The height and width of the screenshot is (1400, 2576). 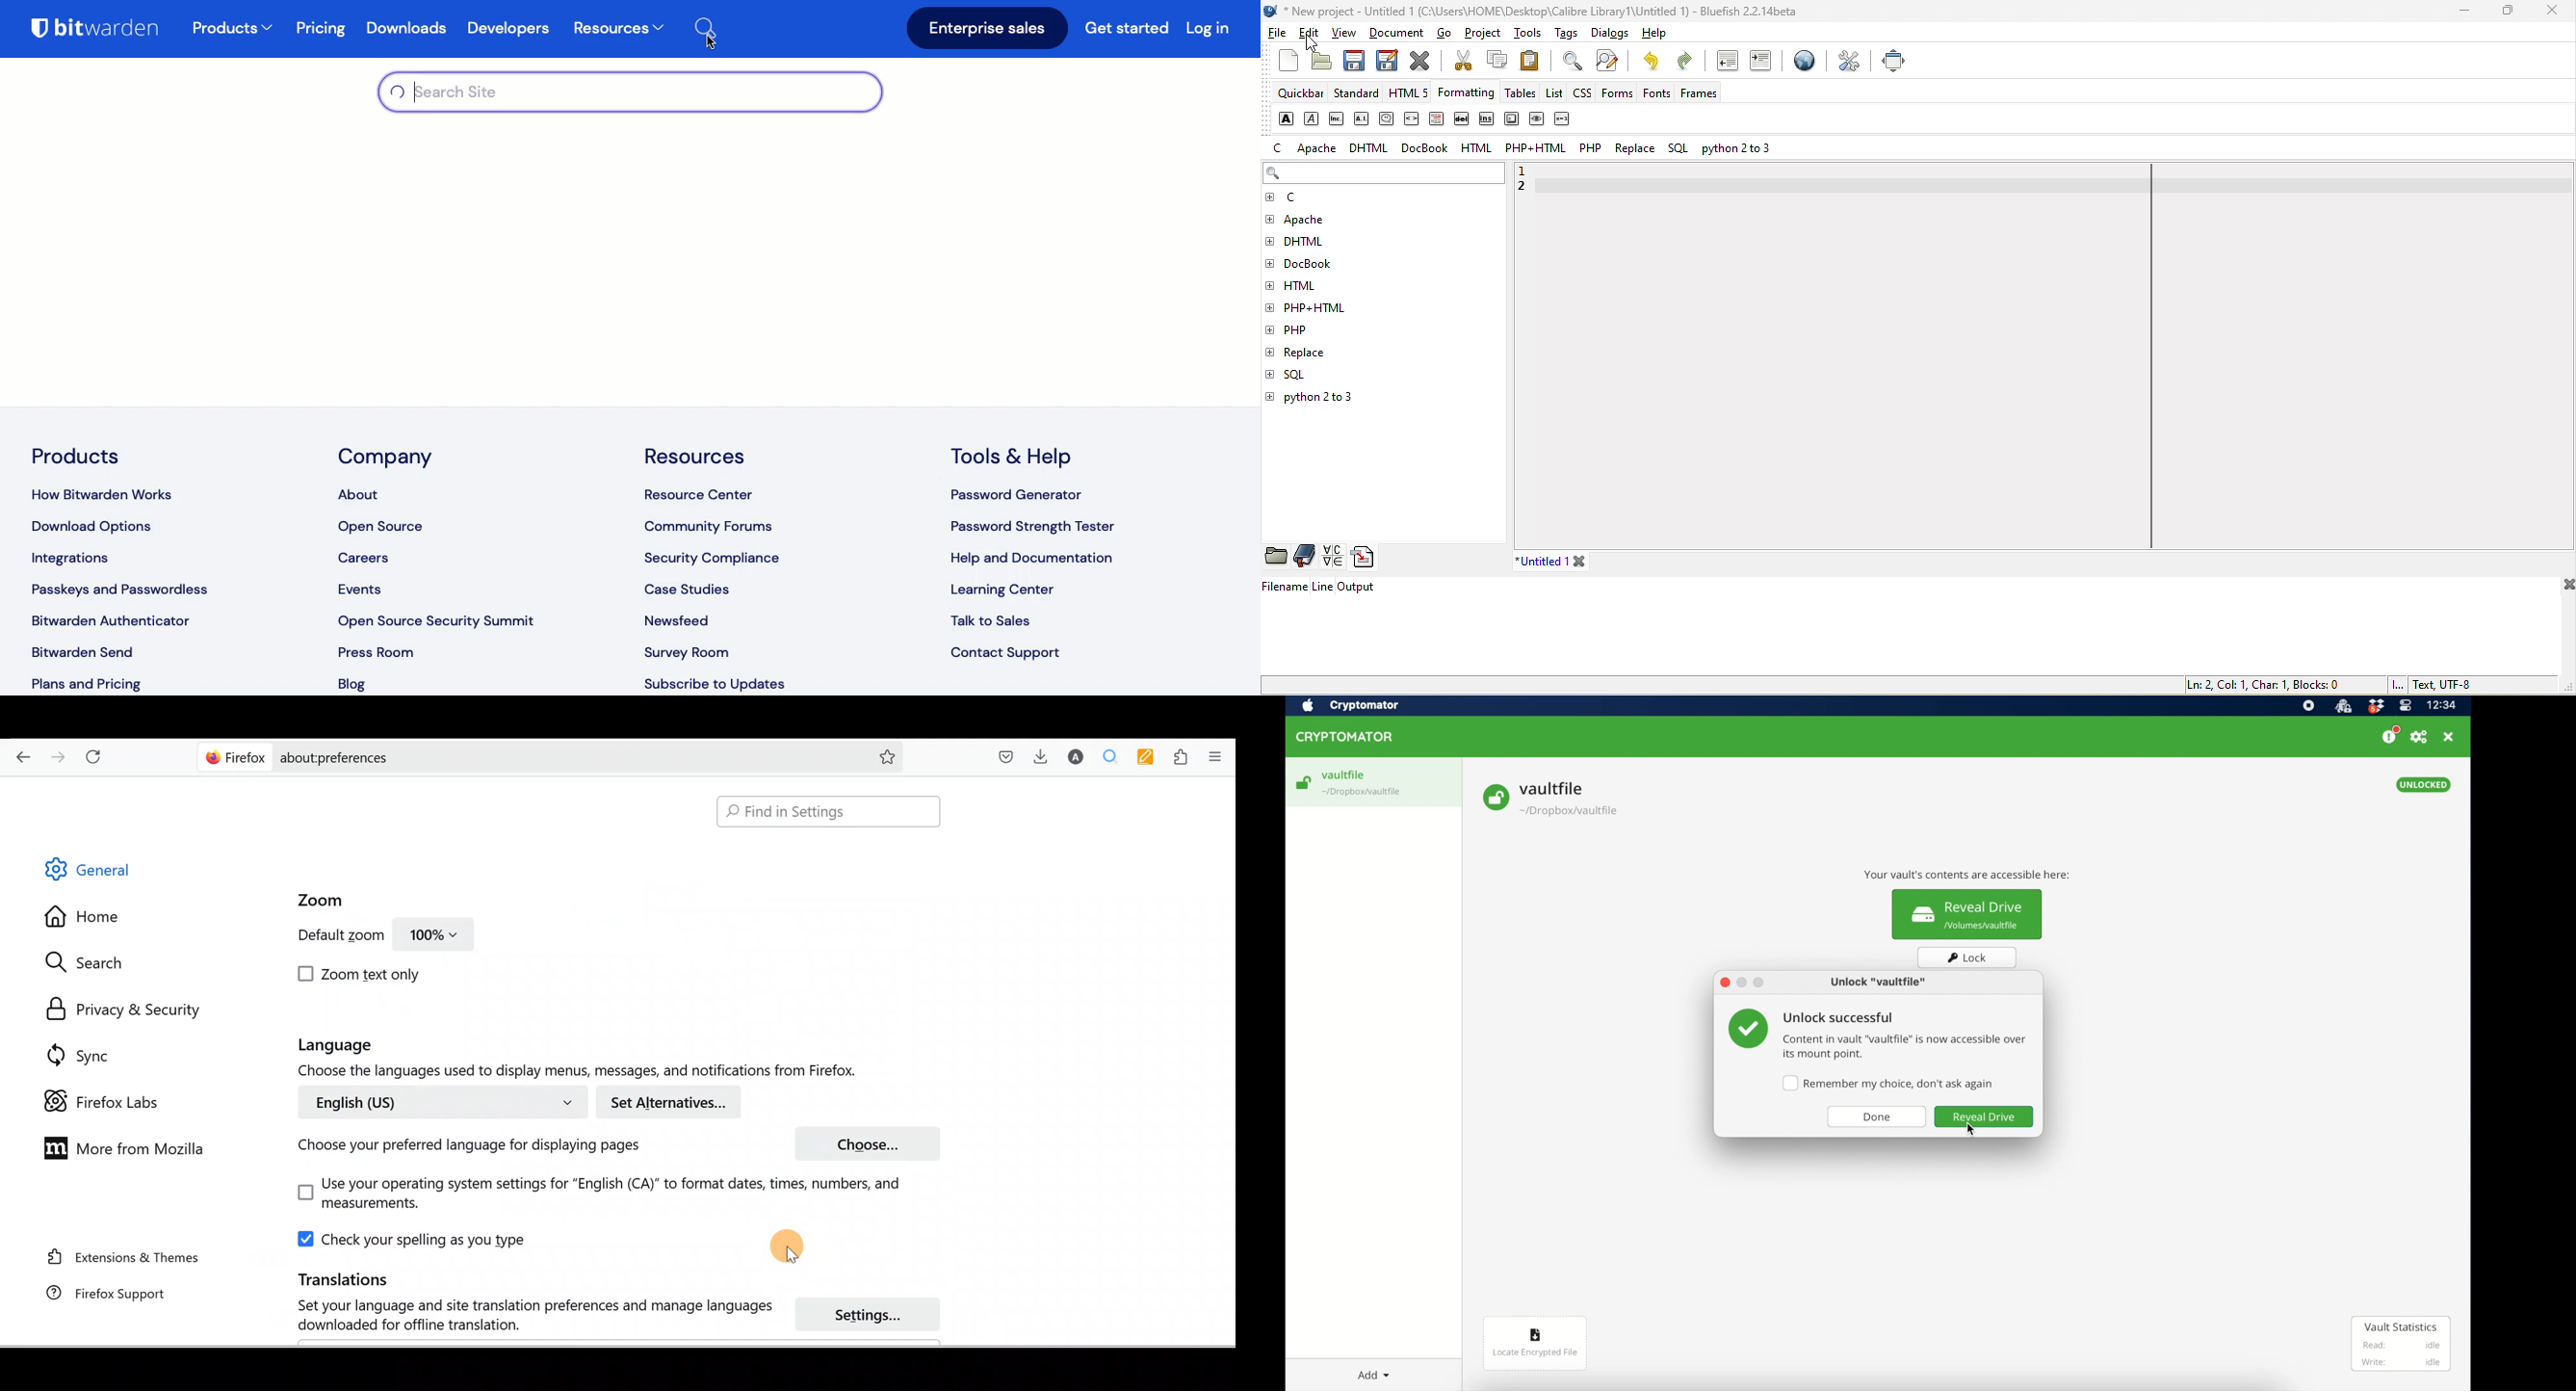 I want to click on search bar, so click(x=1384, y=174).